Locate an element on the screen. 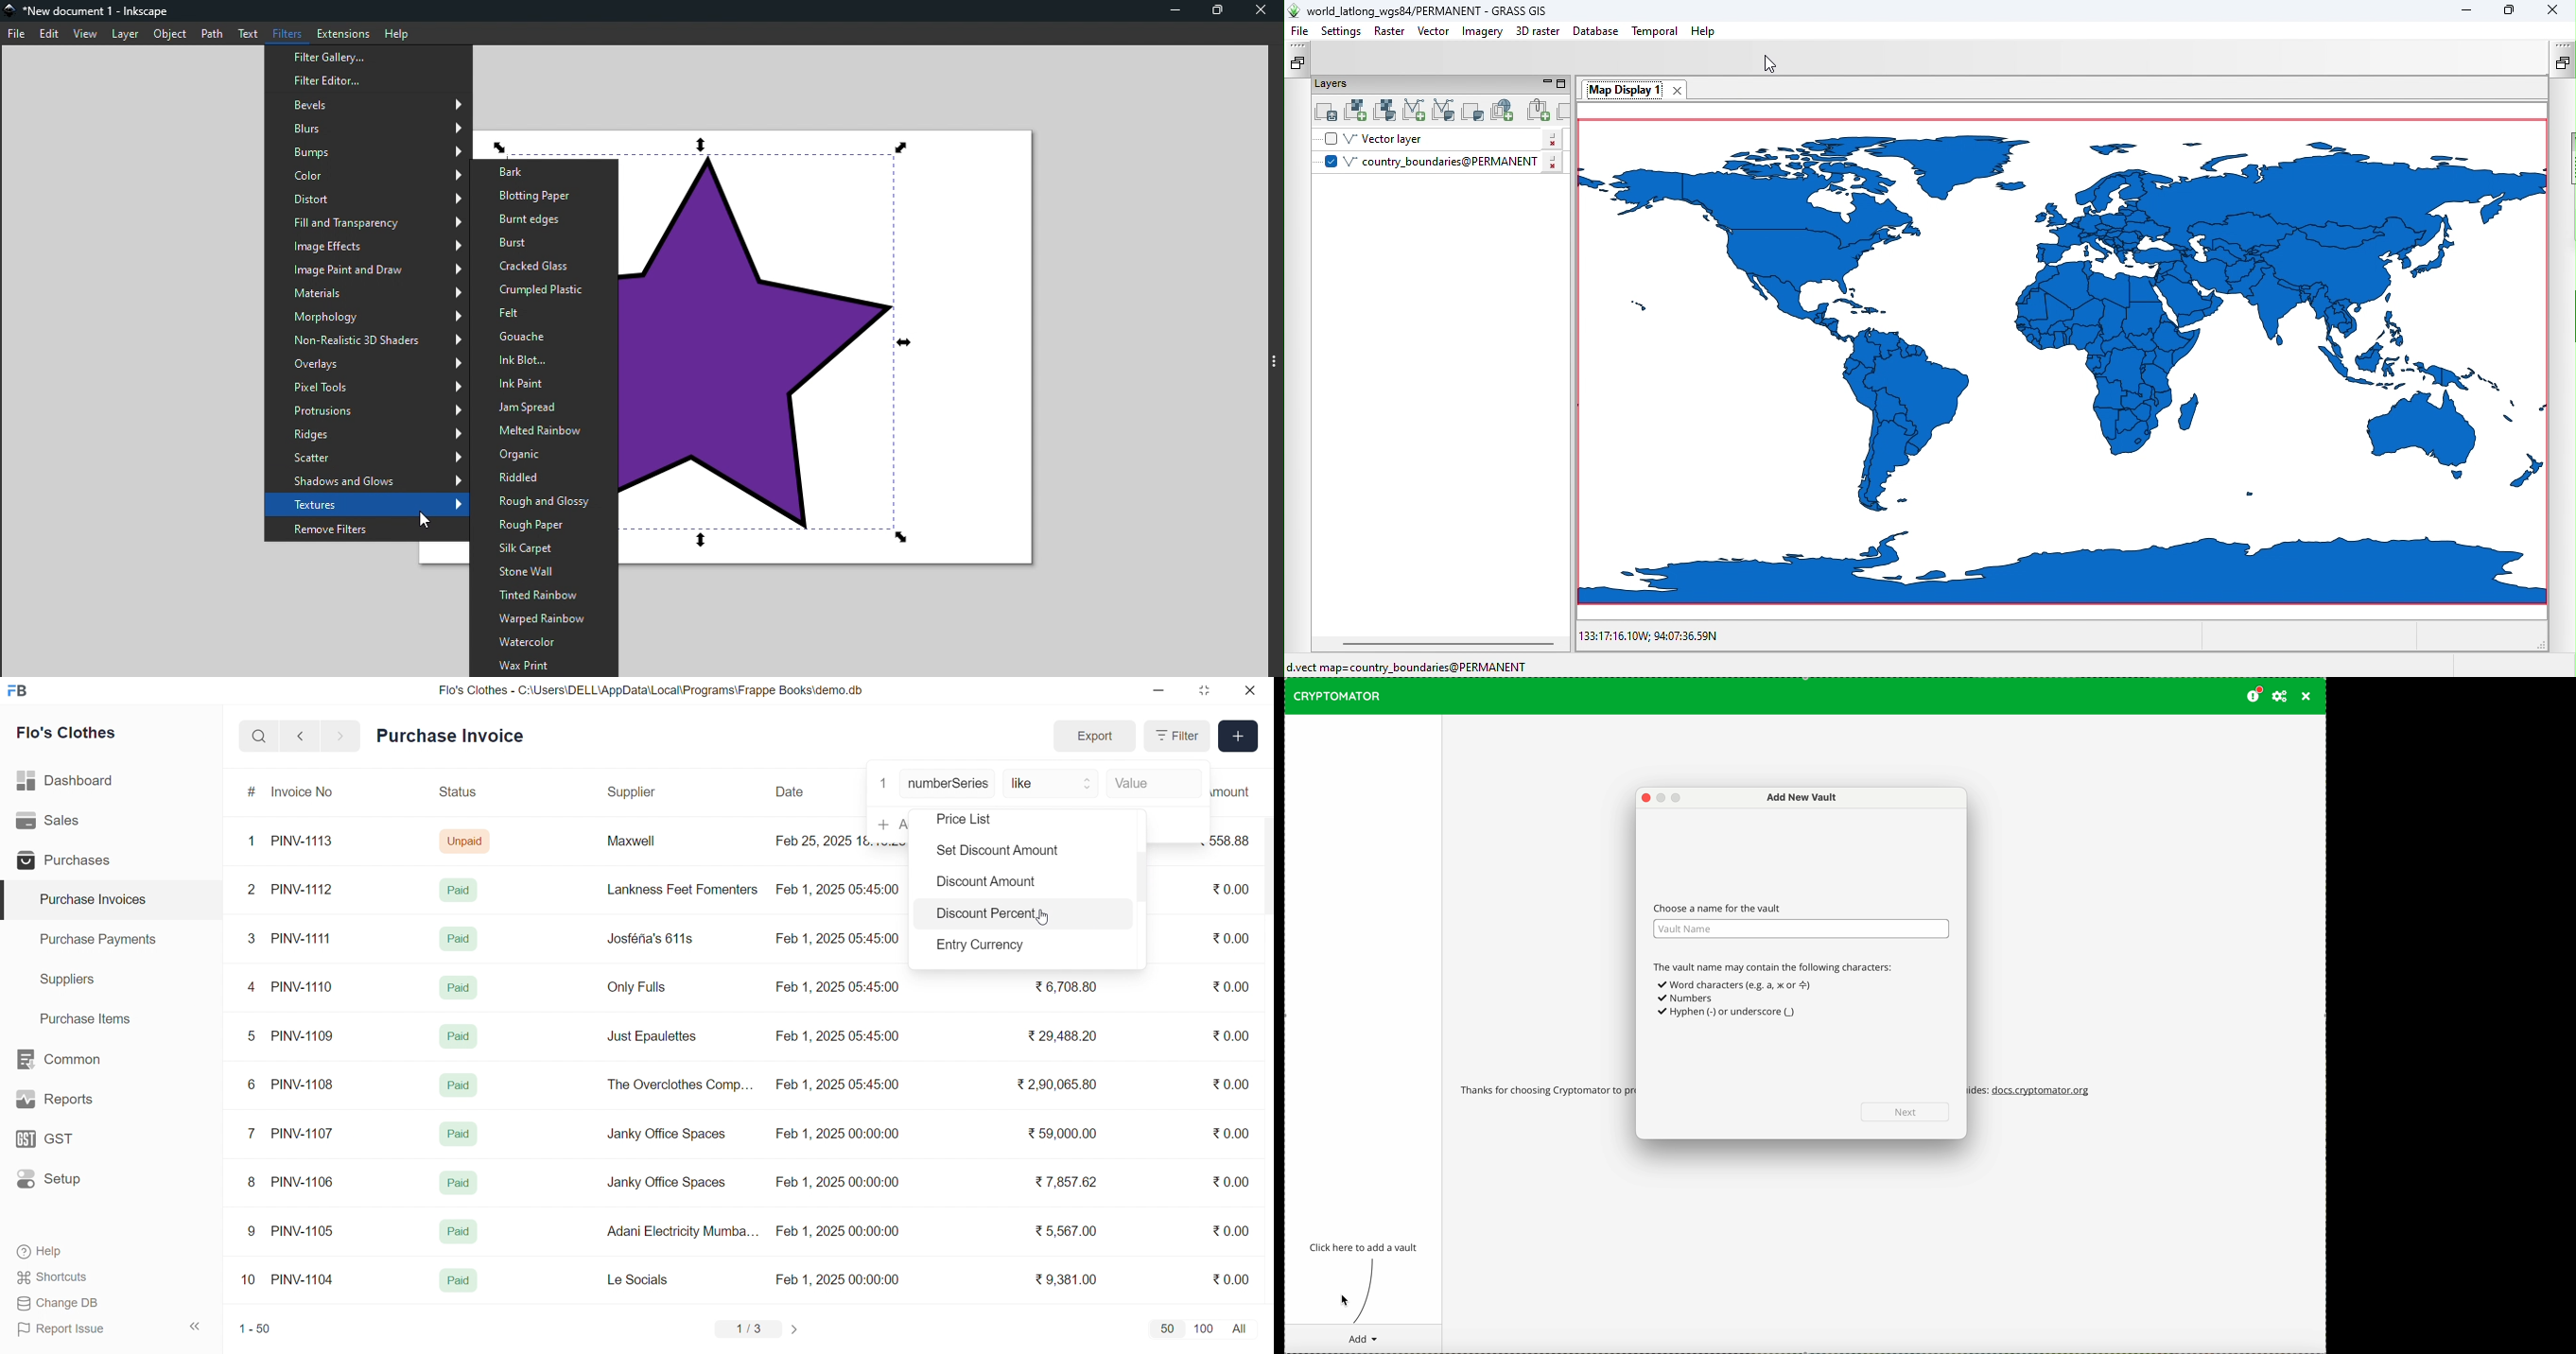 The width and height of the screenshot is (2576, 1372). cursor is located at coordinates (422, 523).